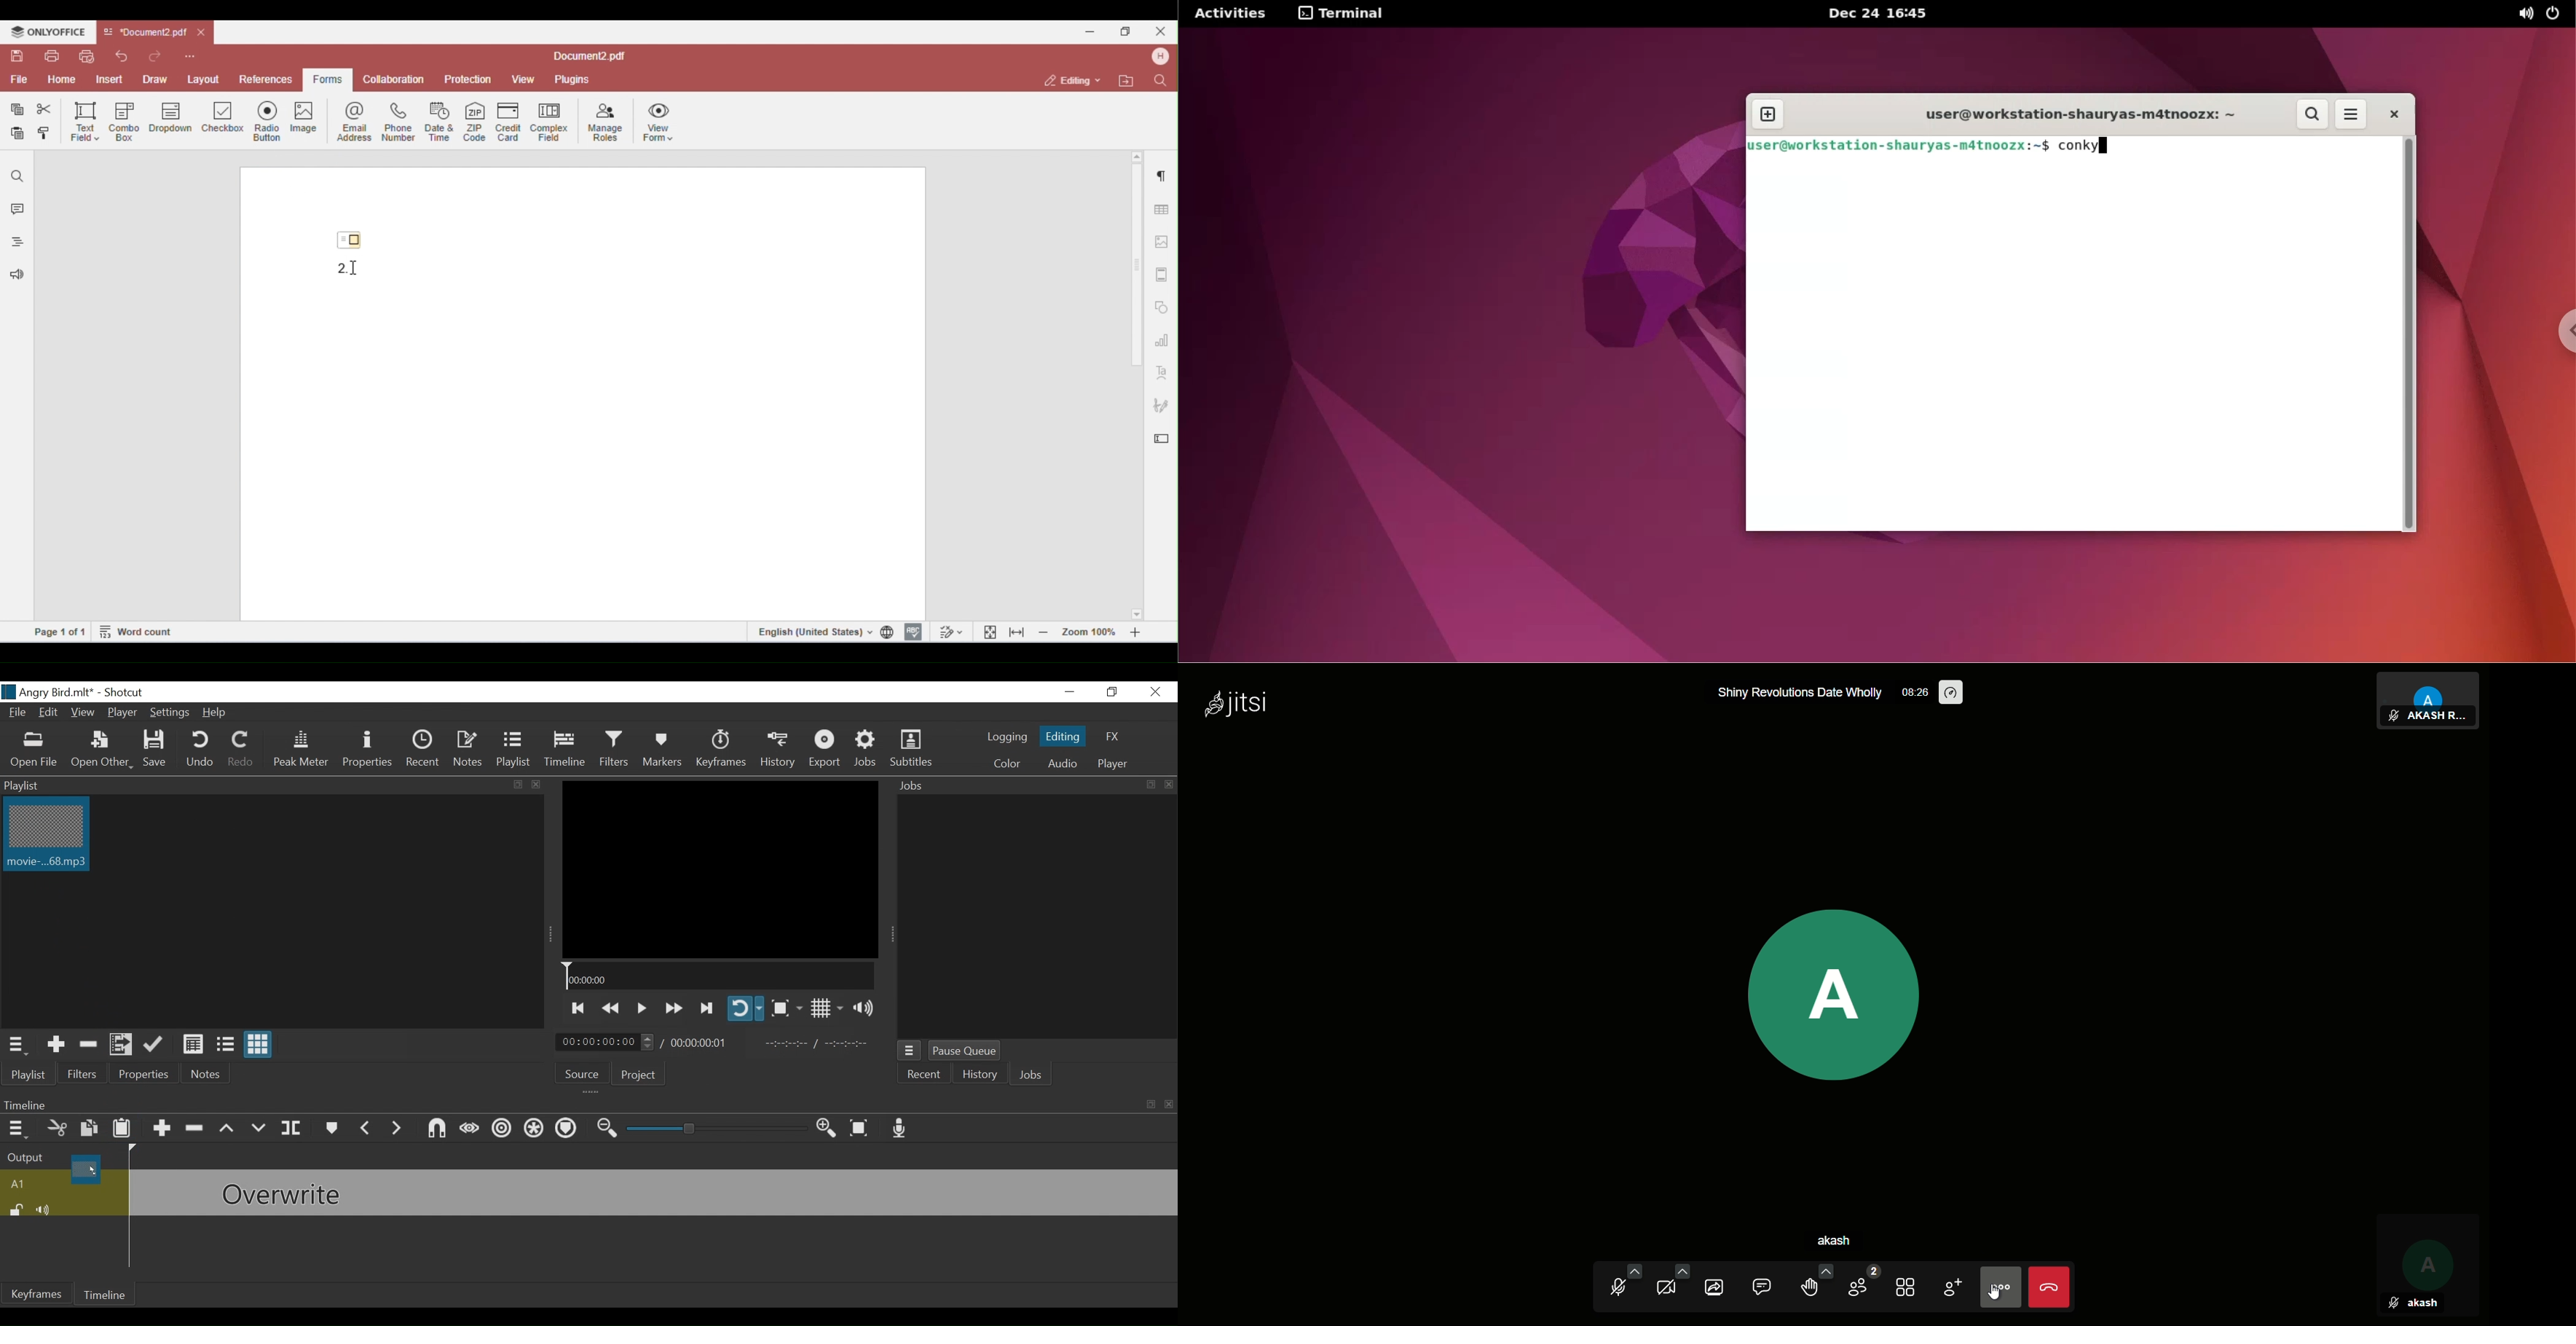 This screenshot has height=1344, width=2576. Describe the element at coordinates (829, 1128) in the screenshot. I see `Zoom timeline in` at that location.